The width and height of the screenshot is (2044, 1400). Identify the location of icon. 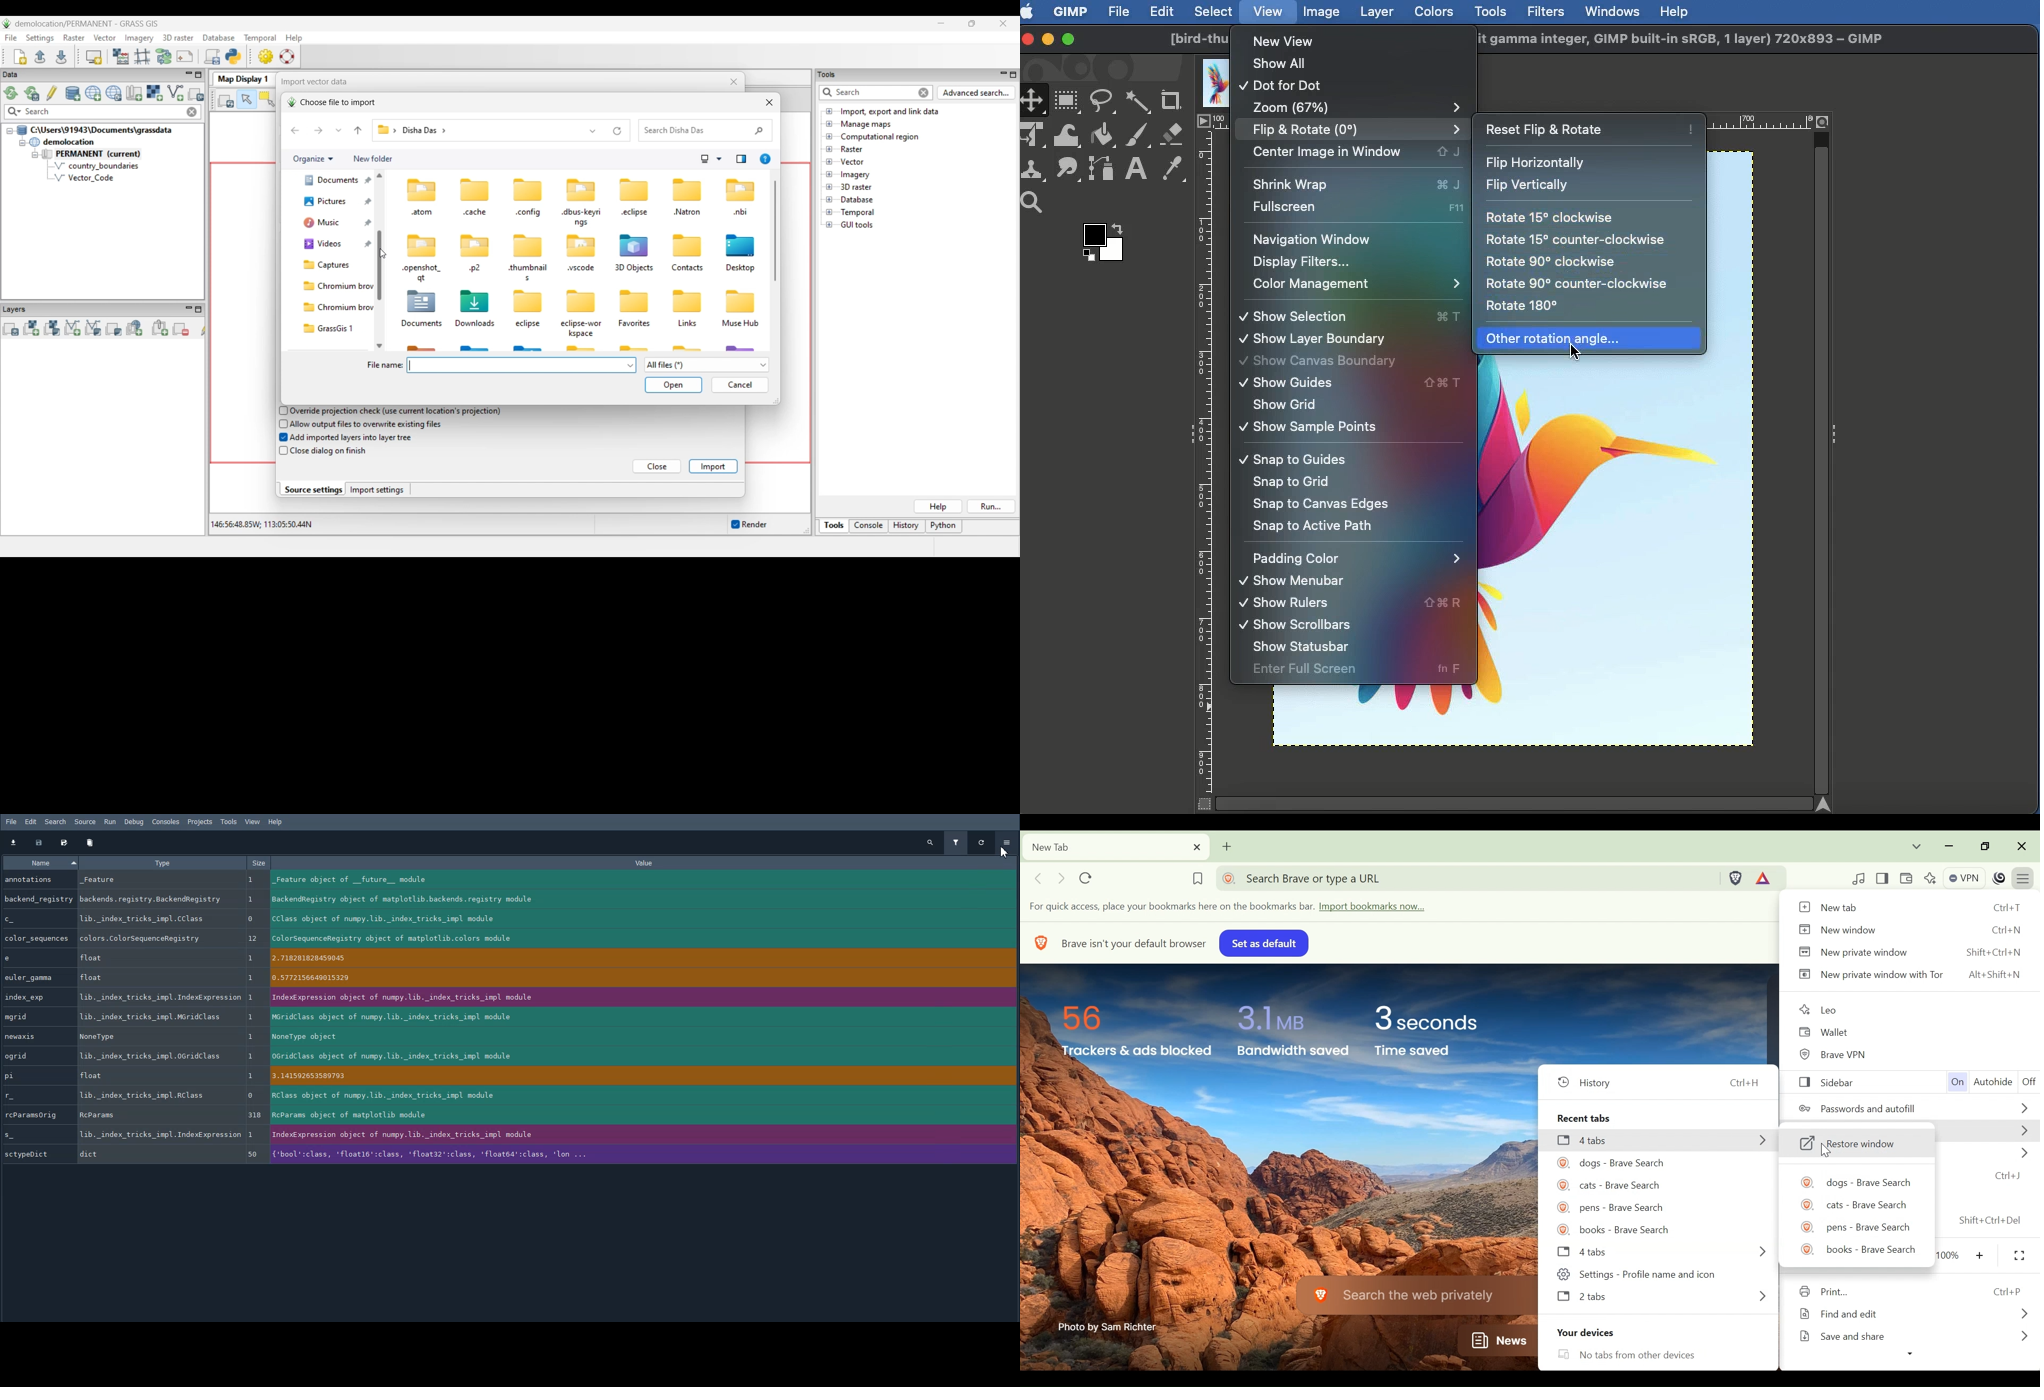
(526, 246).